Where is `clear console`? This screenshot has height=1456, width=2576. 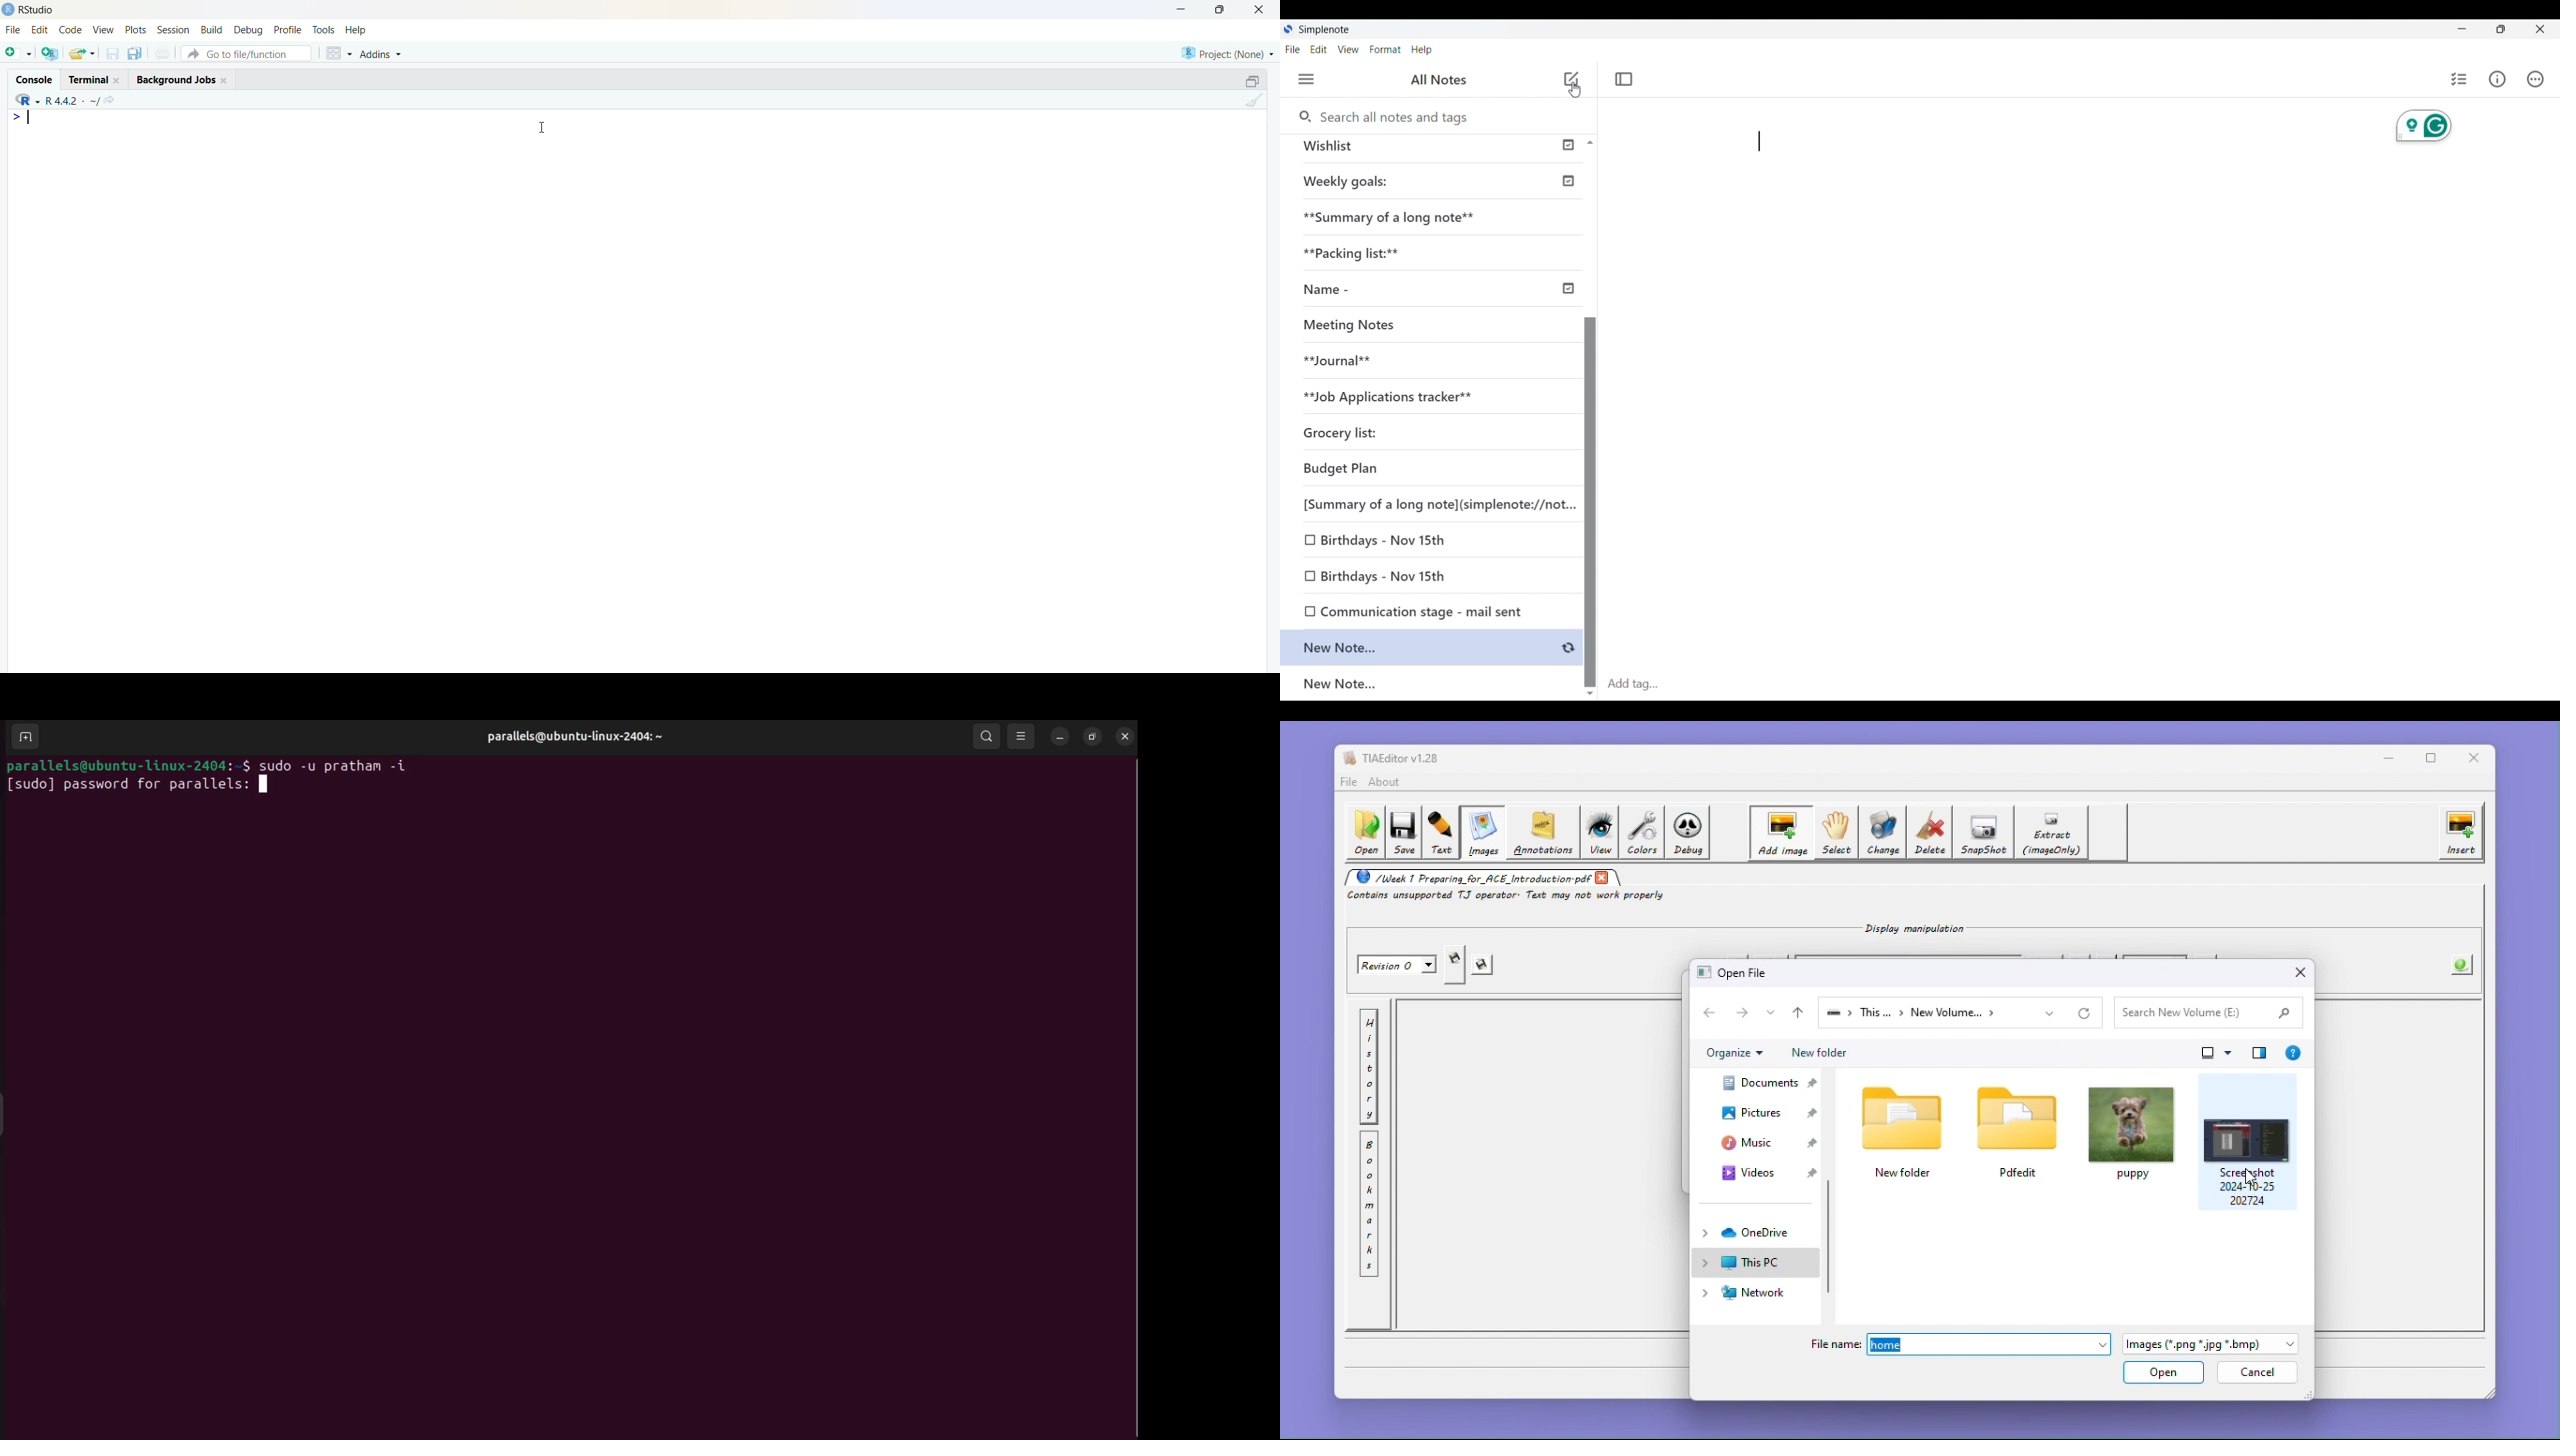
clear console is located at coordinates (1252, 100).